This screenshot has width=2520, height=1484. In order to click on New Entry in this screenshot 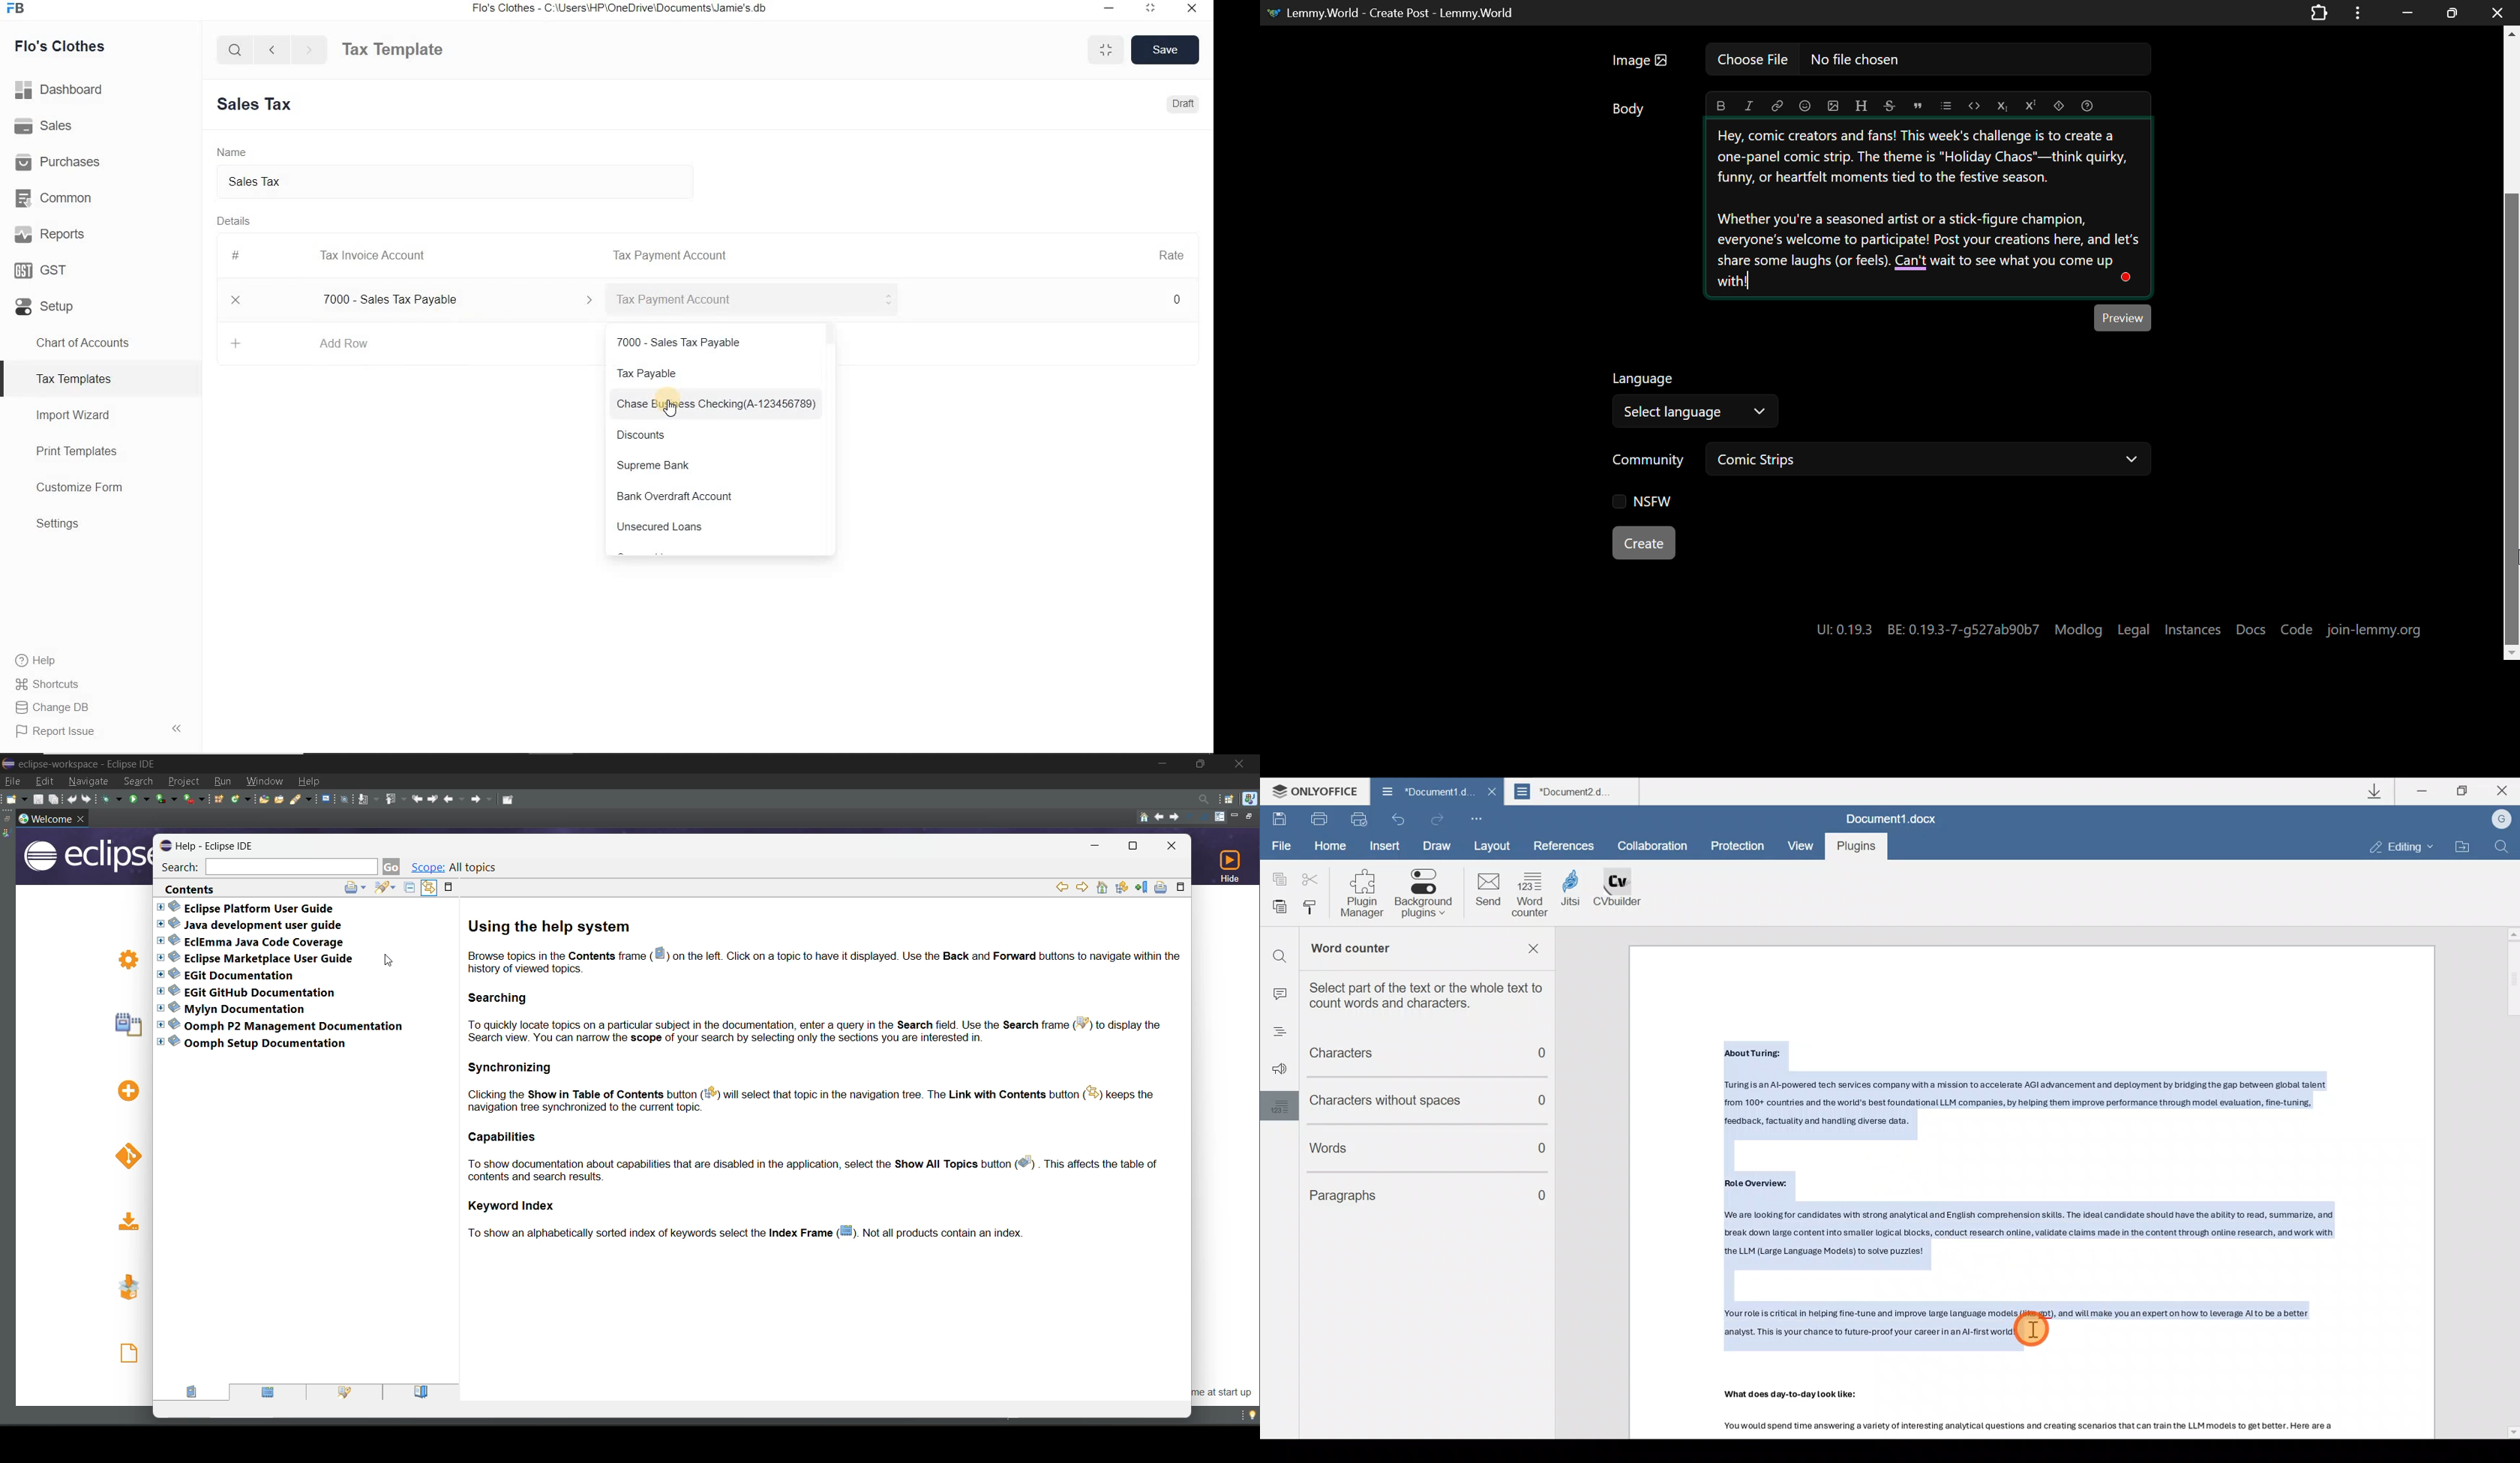, I will do `click(260, 105)`.